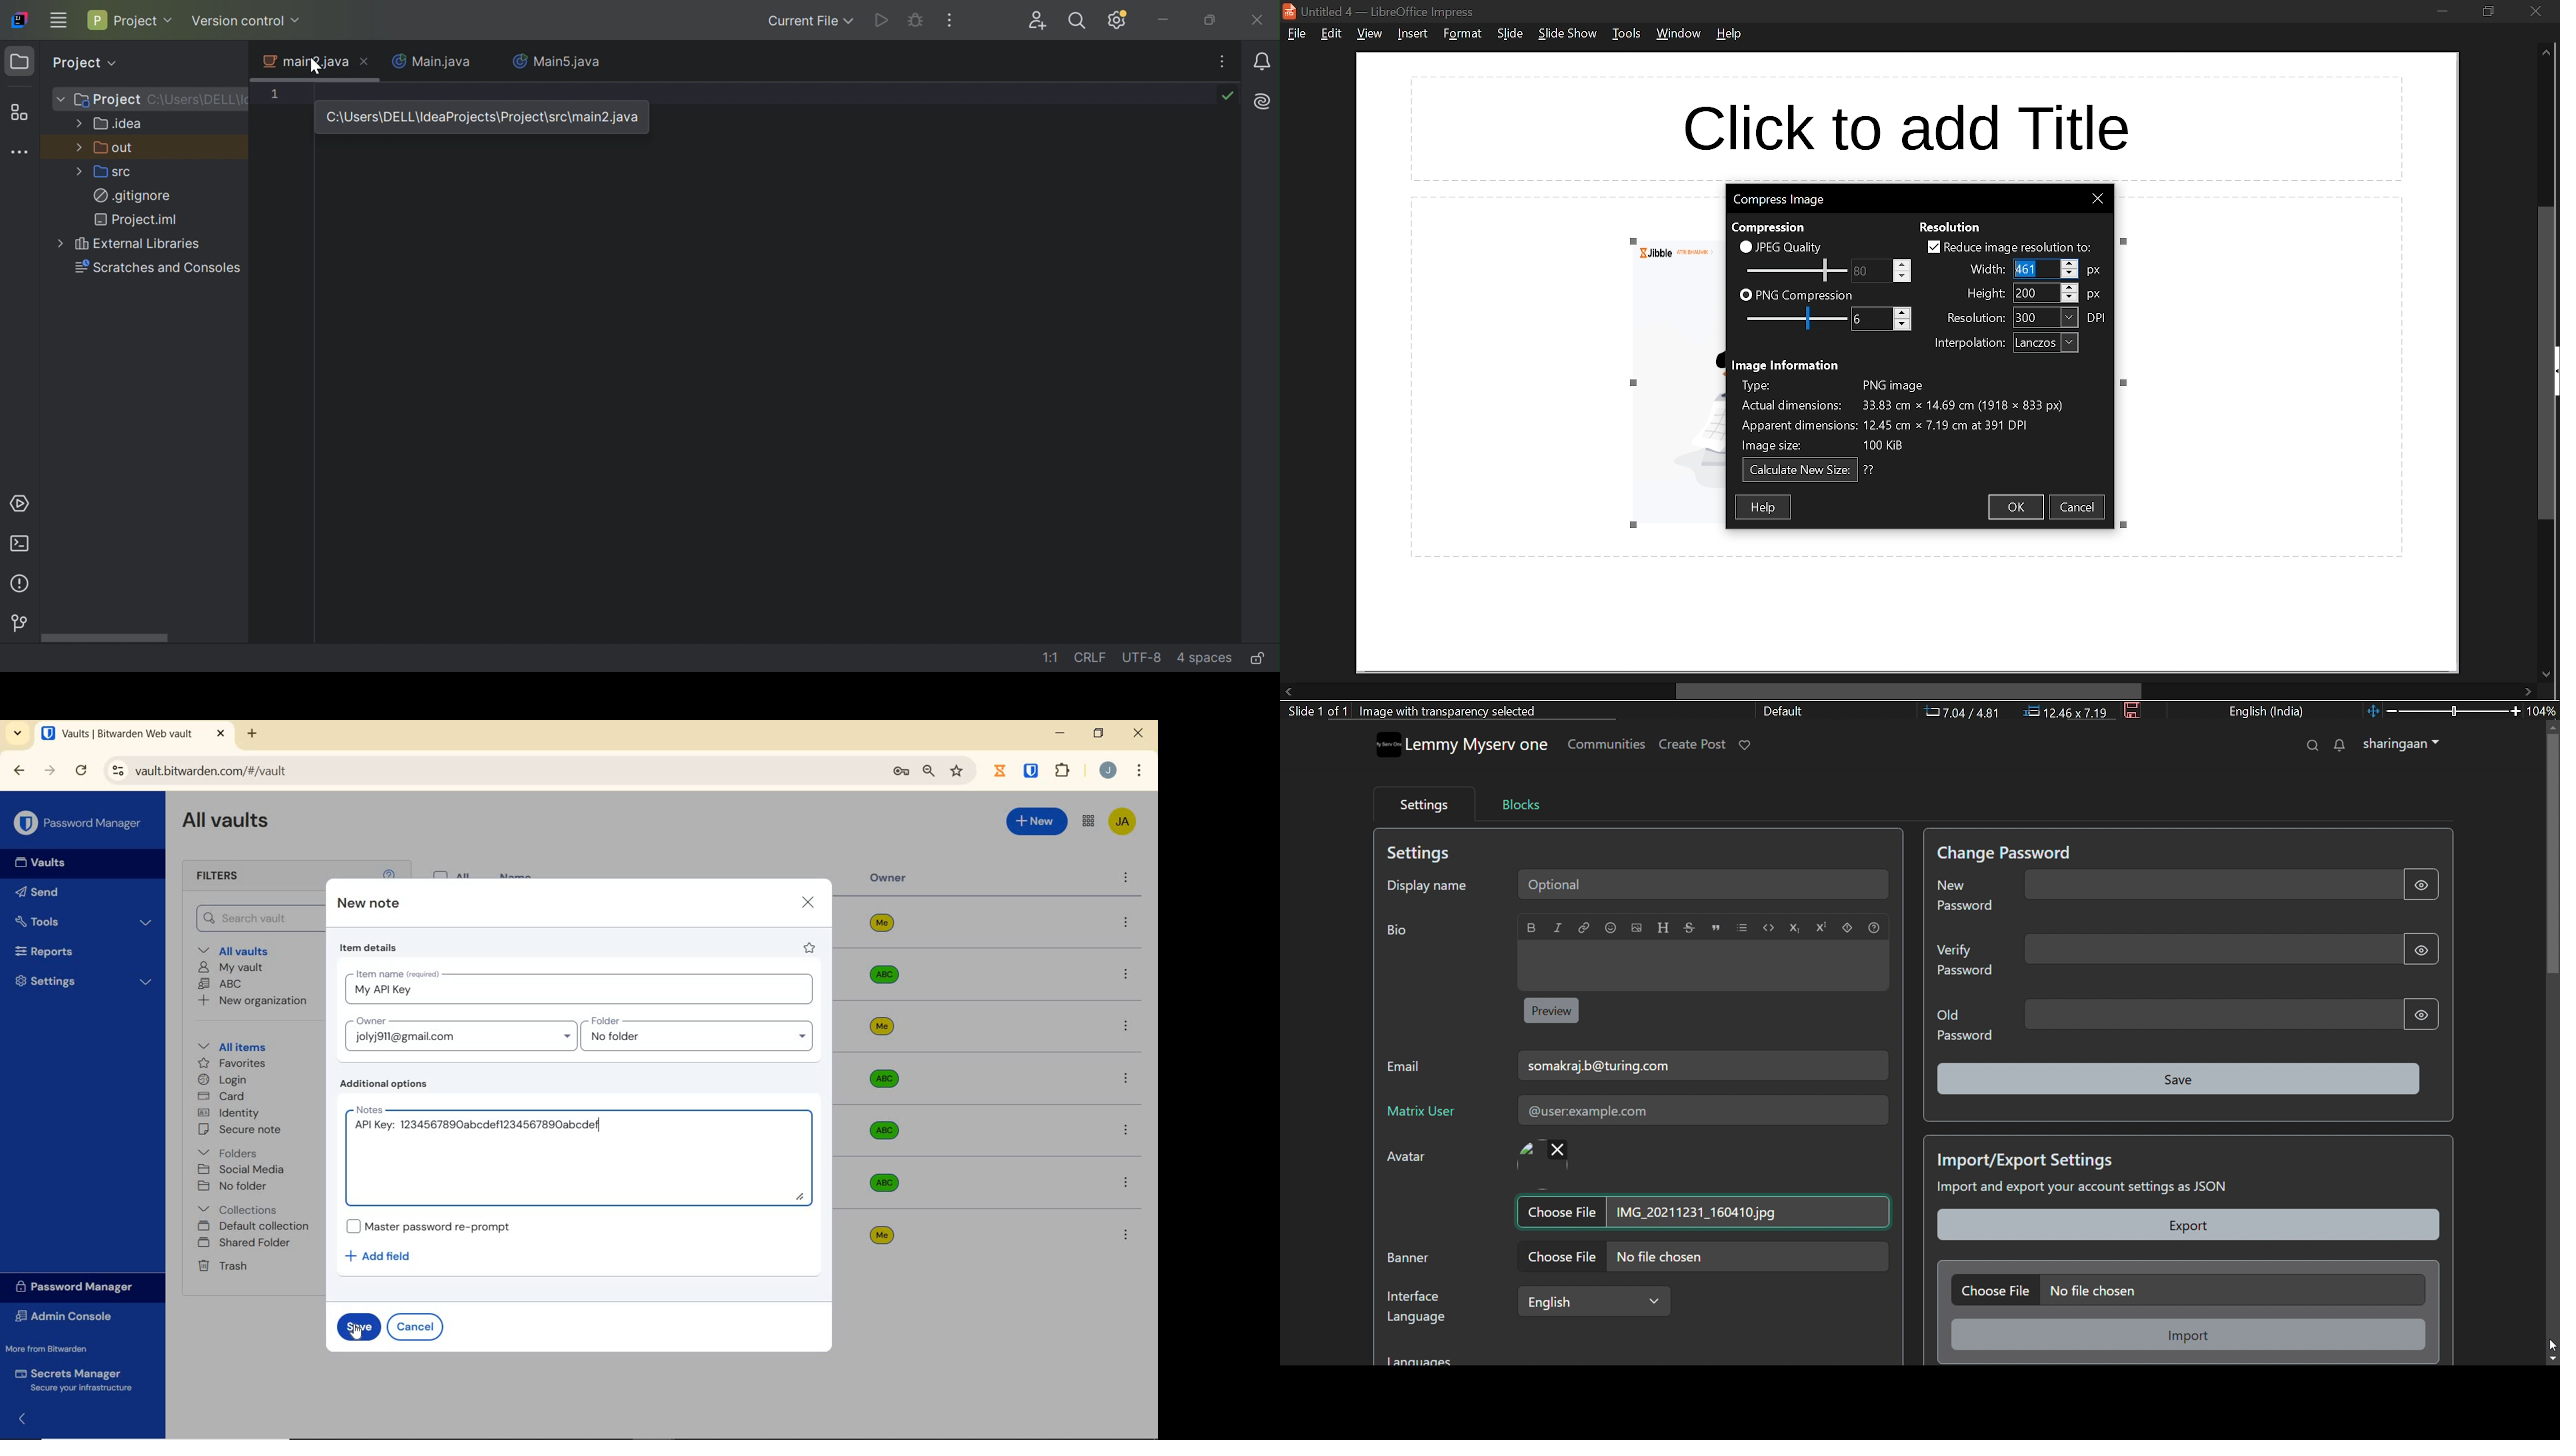  I want to click on More, so click(60, 244).